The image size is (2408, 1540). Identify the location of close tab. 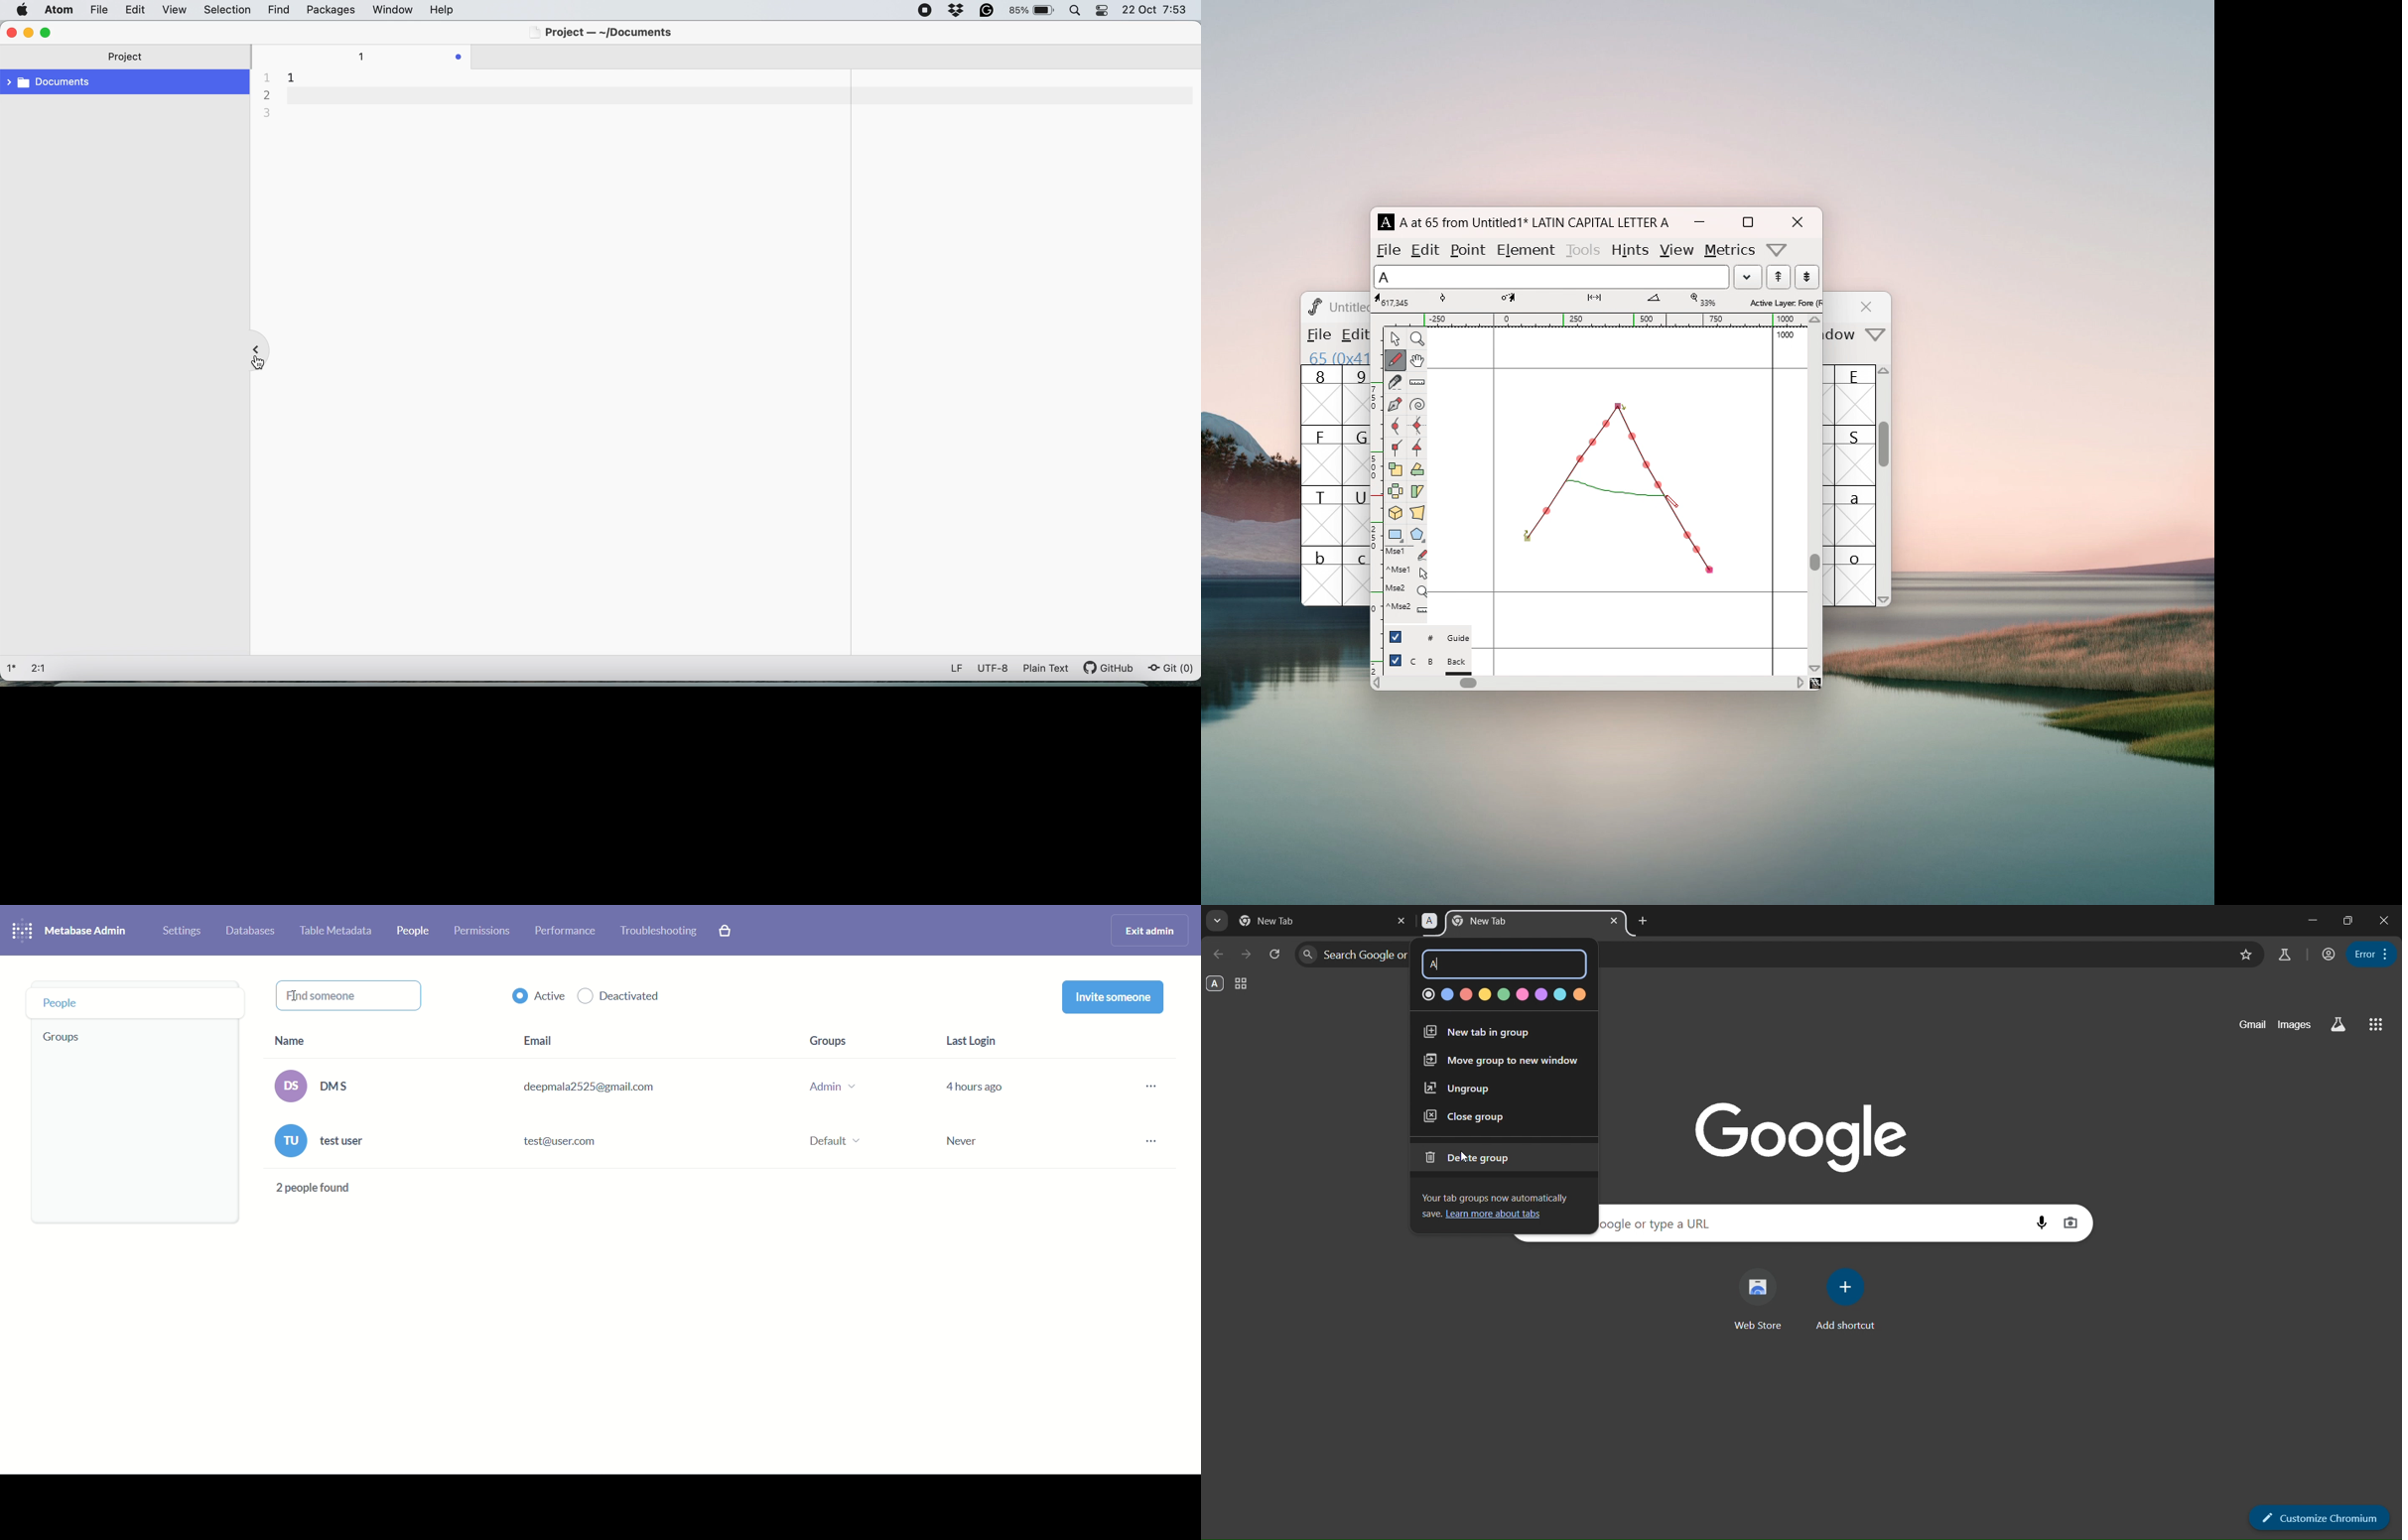
(1616, 921).